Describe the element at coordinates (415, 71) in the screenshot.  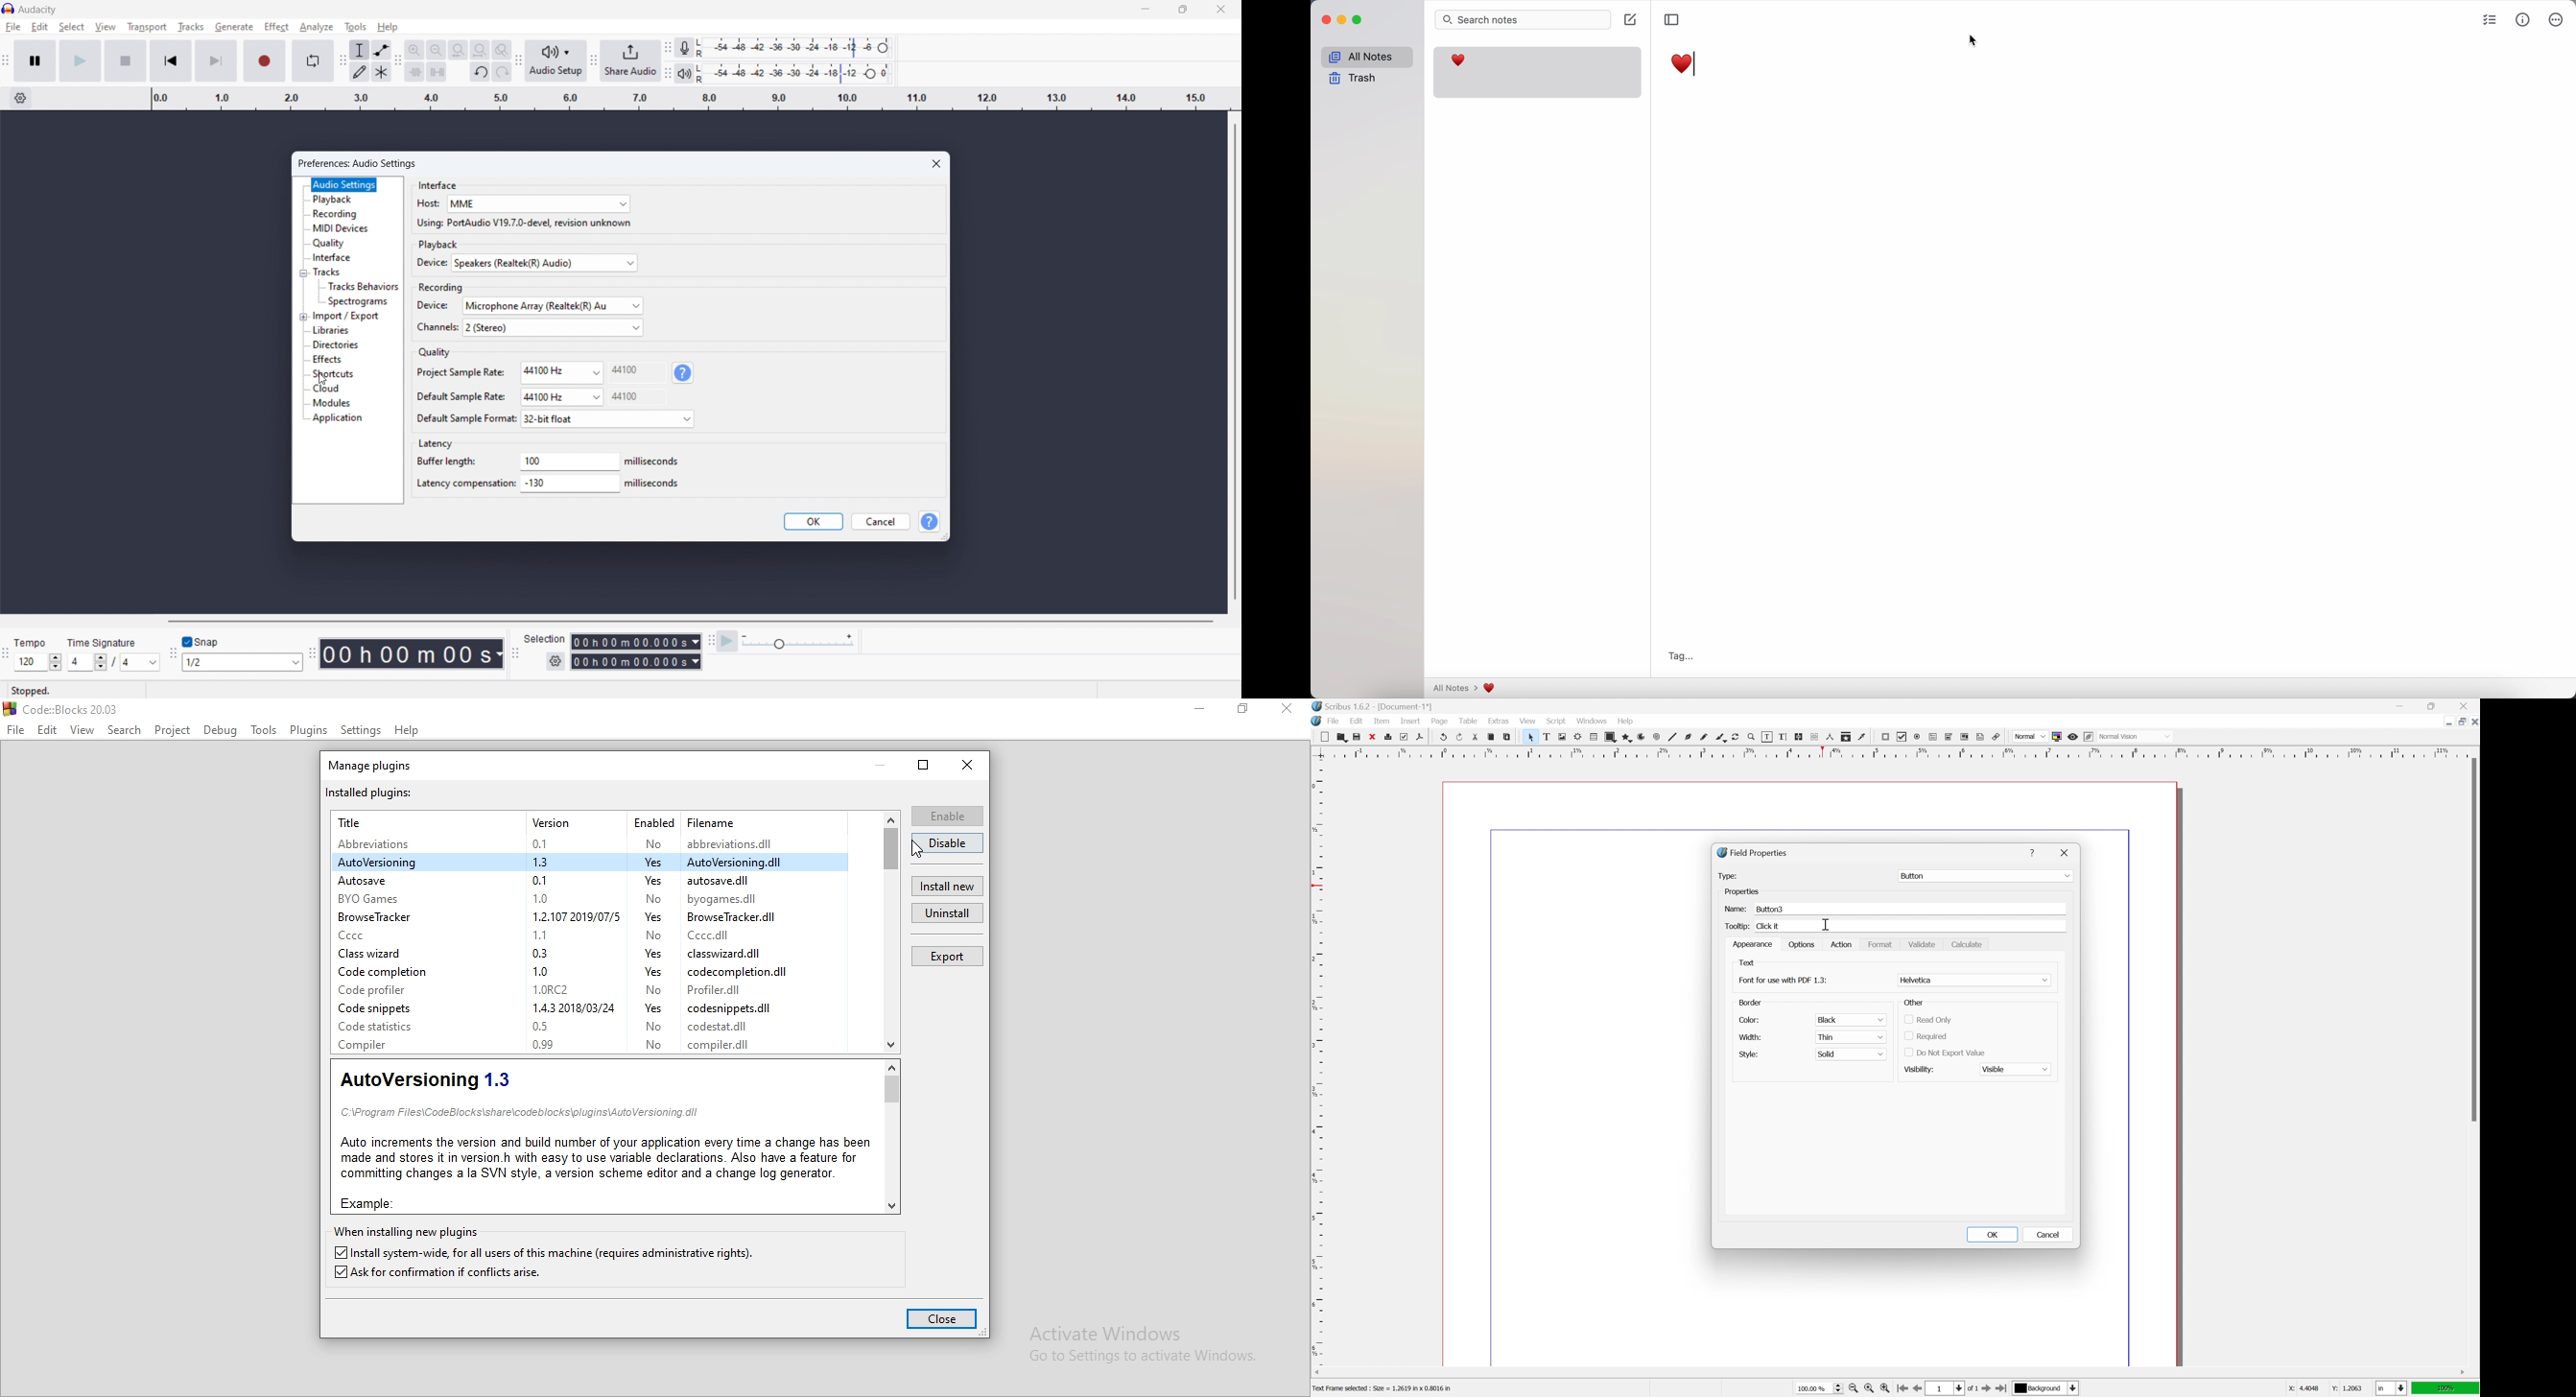
I see `trim audio outside selection` at that location.